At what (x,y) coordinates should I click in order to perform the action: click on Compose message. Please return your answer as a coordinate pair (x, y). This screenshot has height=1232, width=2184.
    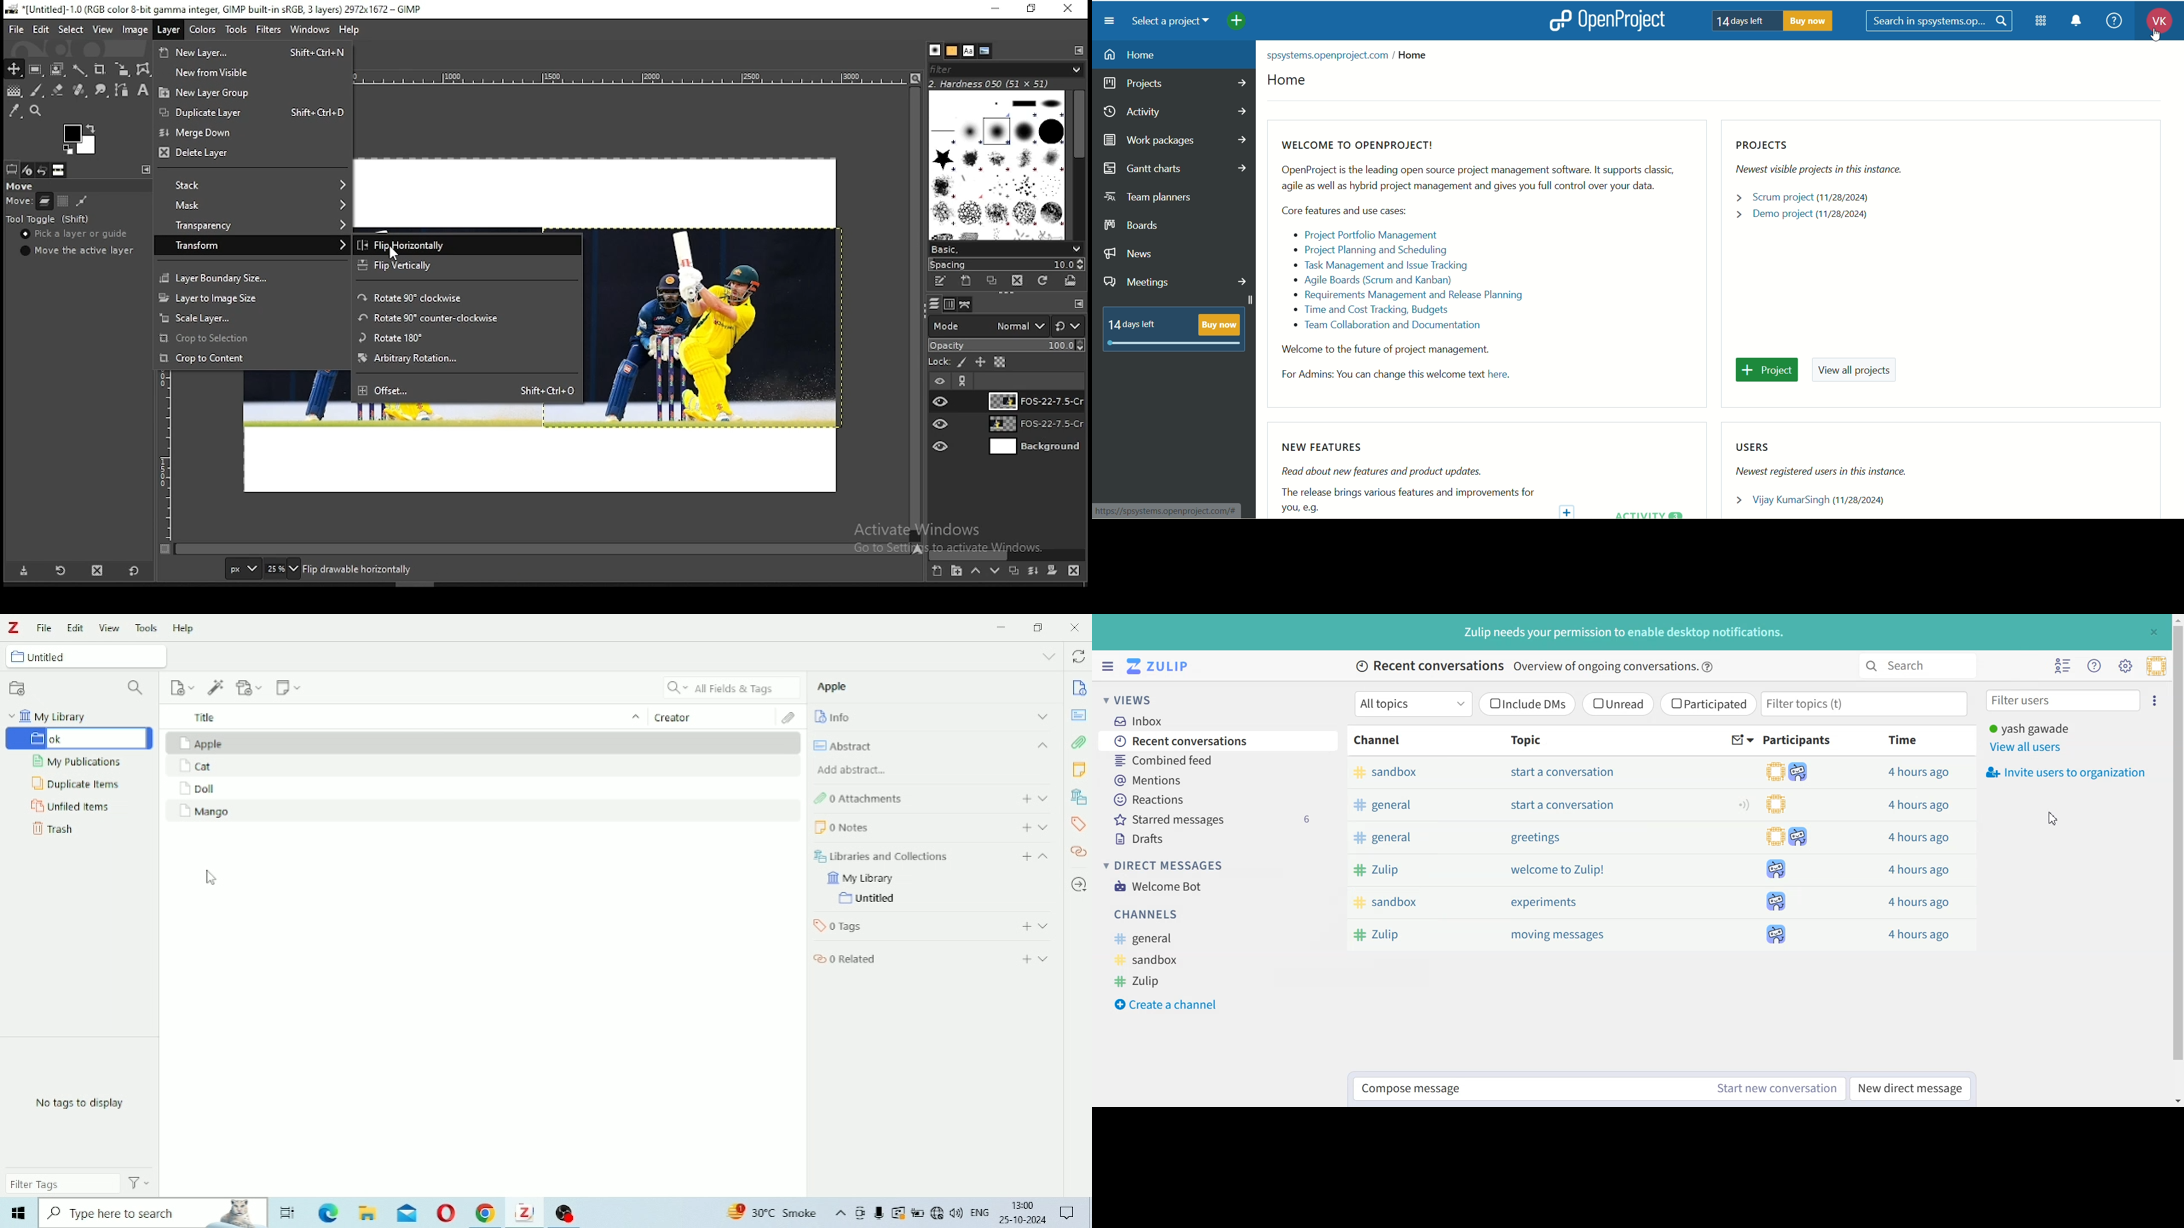
    Looking at the image, I should click on (1529, 1090).